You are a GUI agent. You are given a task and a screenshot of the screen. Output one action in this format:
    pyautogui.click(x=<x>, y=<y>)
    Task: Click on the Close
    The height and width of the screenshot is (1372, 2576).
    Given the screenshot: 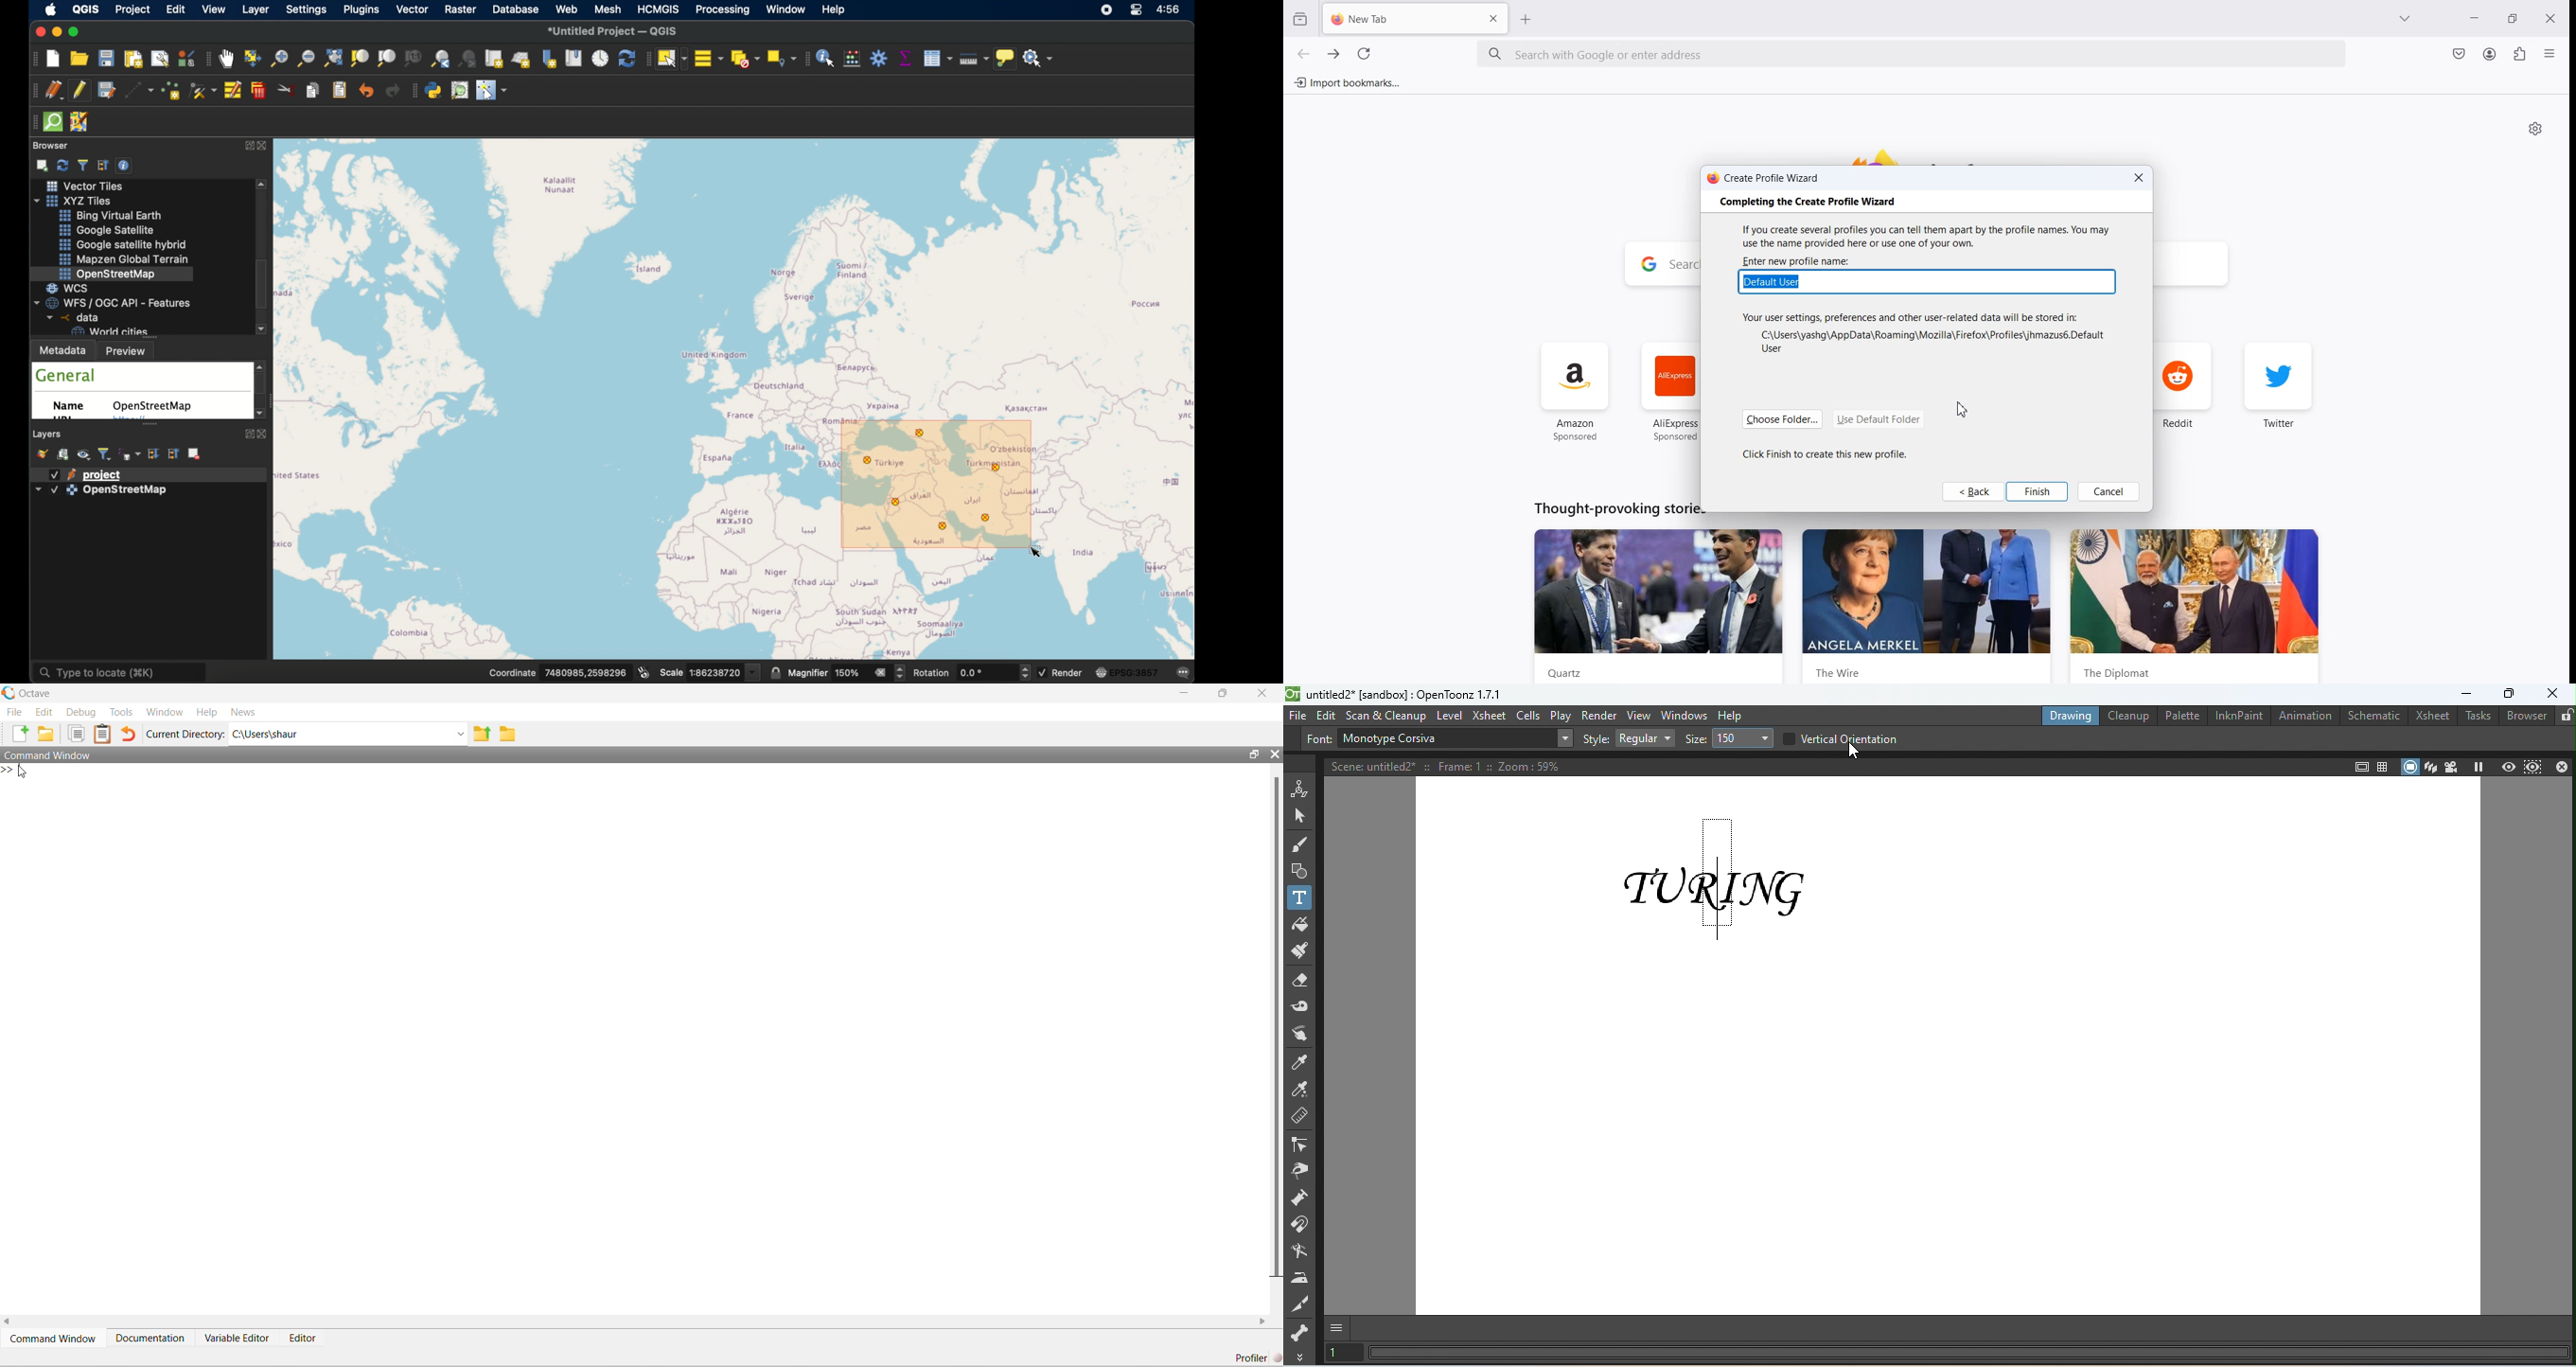 What is the action you would take?
    pyautogui.click(x=2554, y=17)
    